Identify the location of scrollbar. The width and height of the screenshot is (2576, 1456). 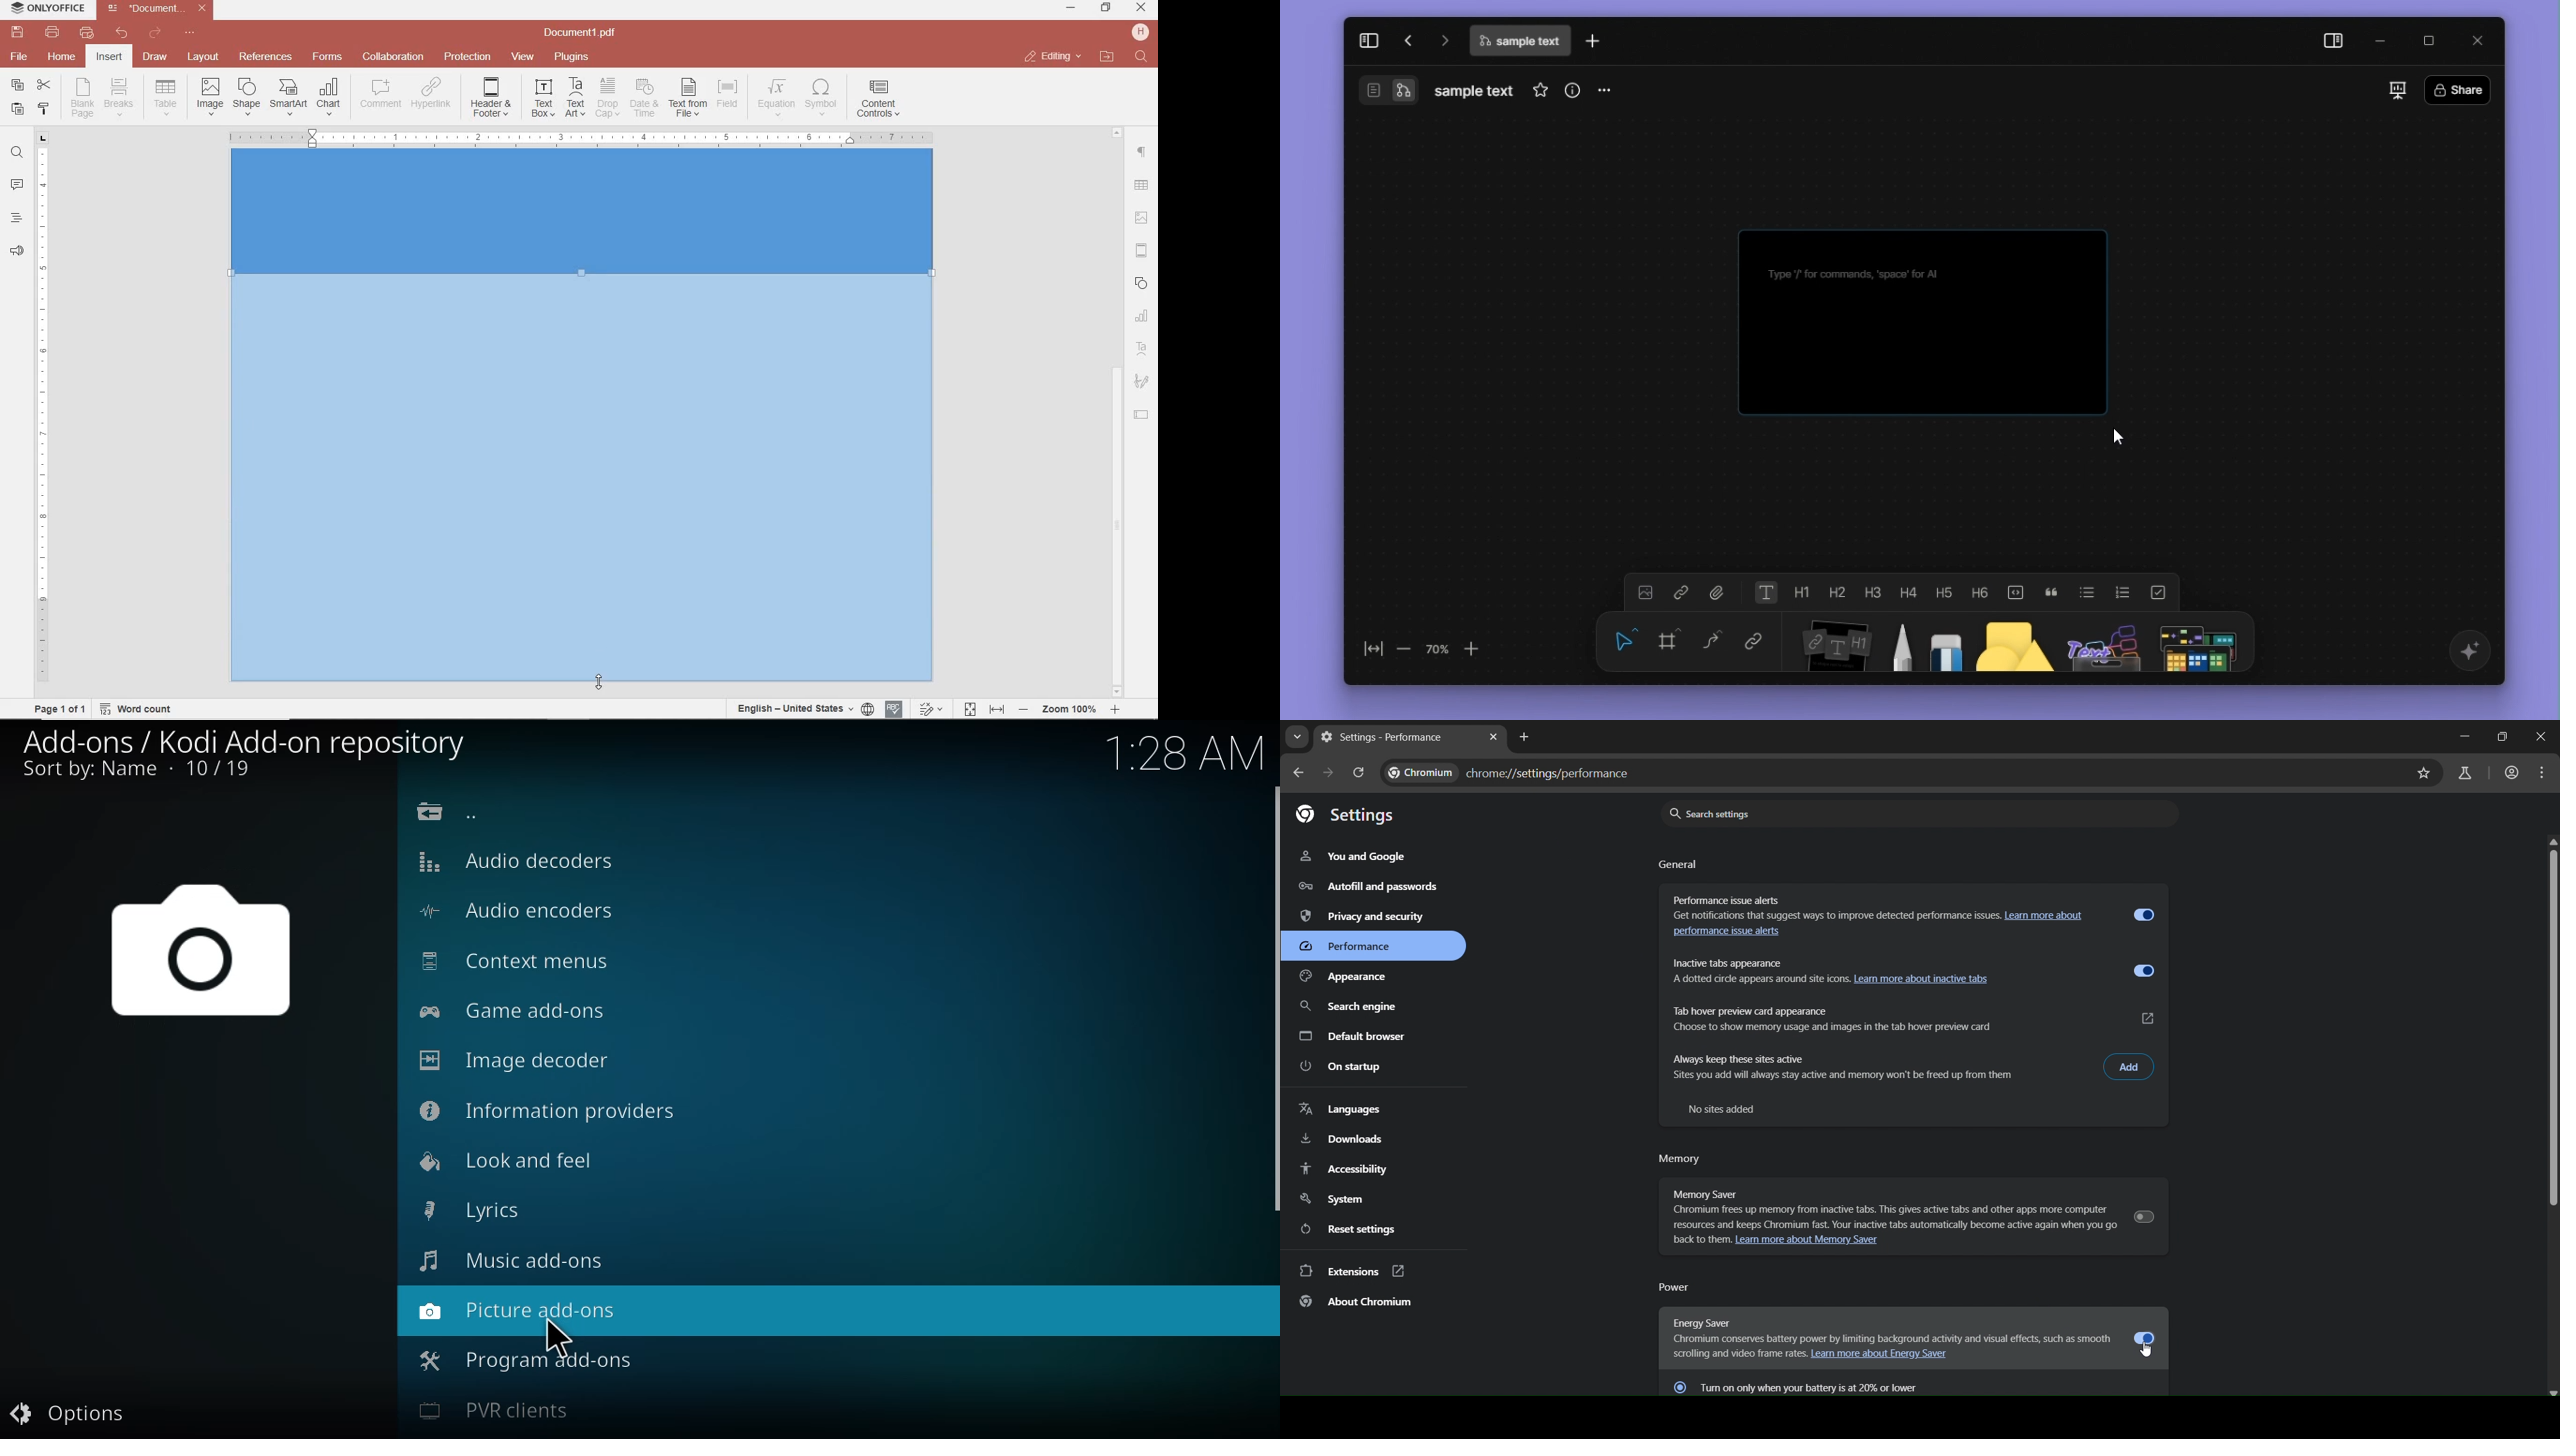
(1118, 525).